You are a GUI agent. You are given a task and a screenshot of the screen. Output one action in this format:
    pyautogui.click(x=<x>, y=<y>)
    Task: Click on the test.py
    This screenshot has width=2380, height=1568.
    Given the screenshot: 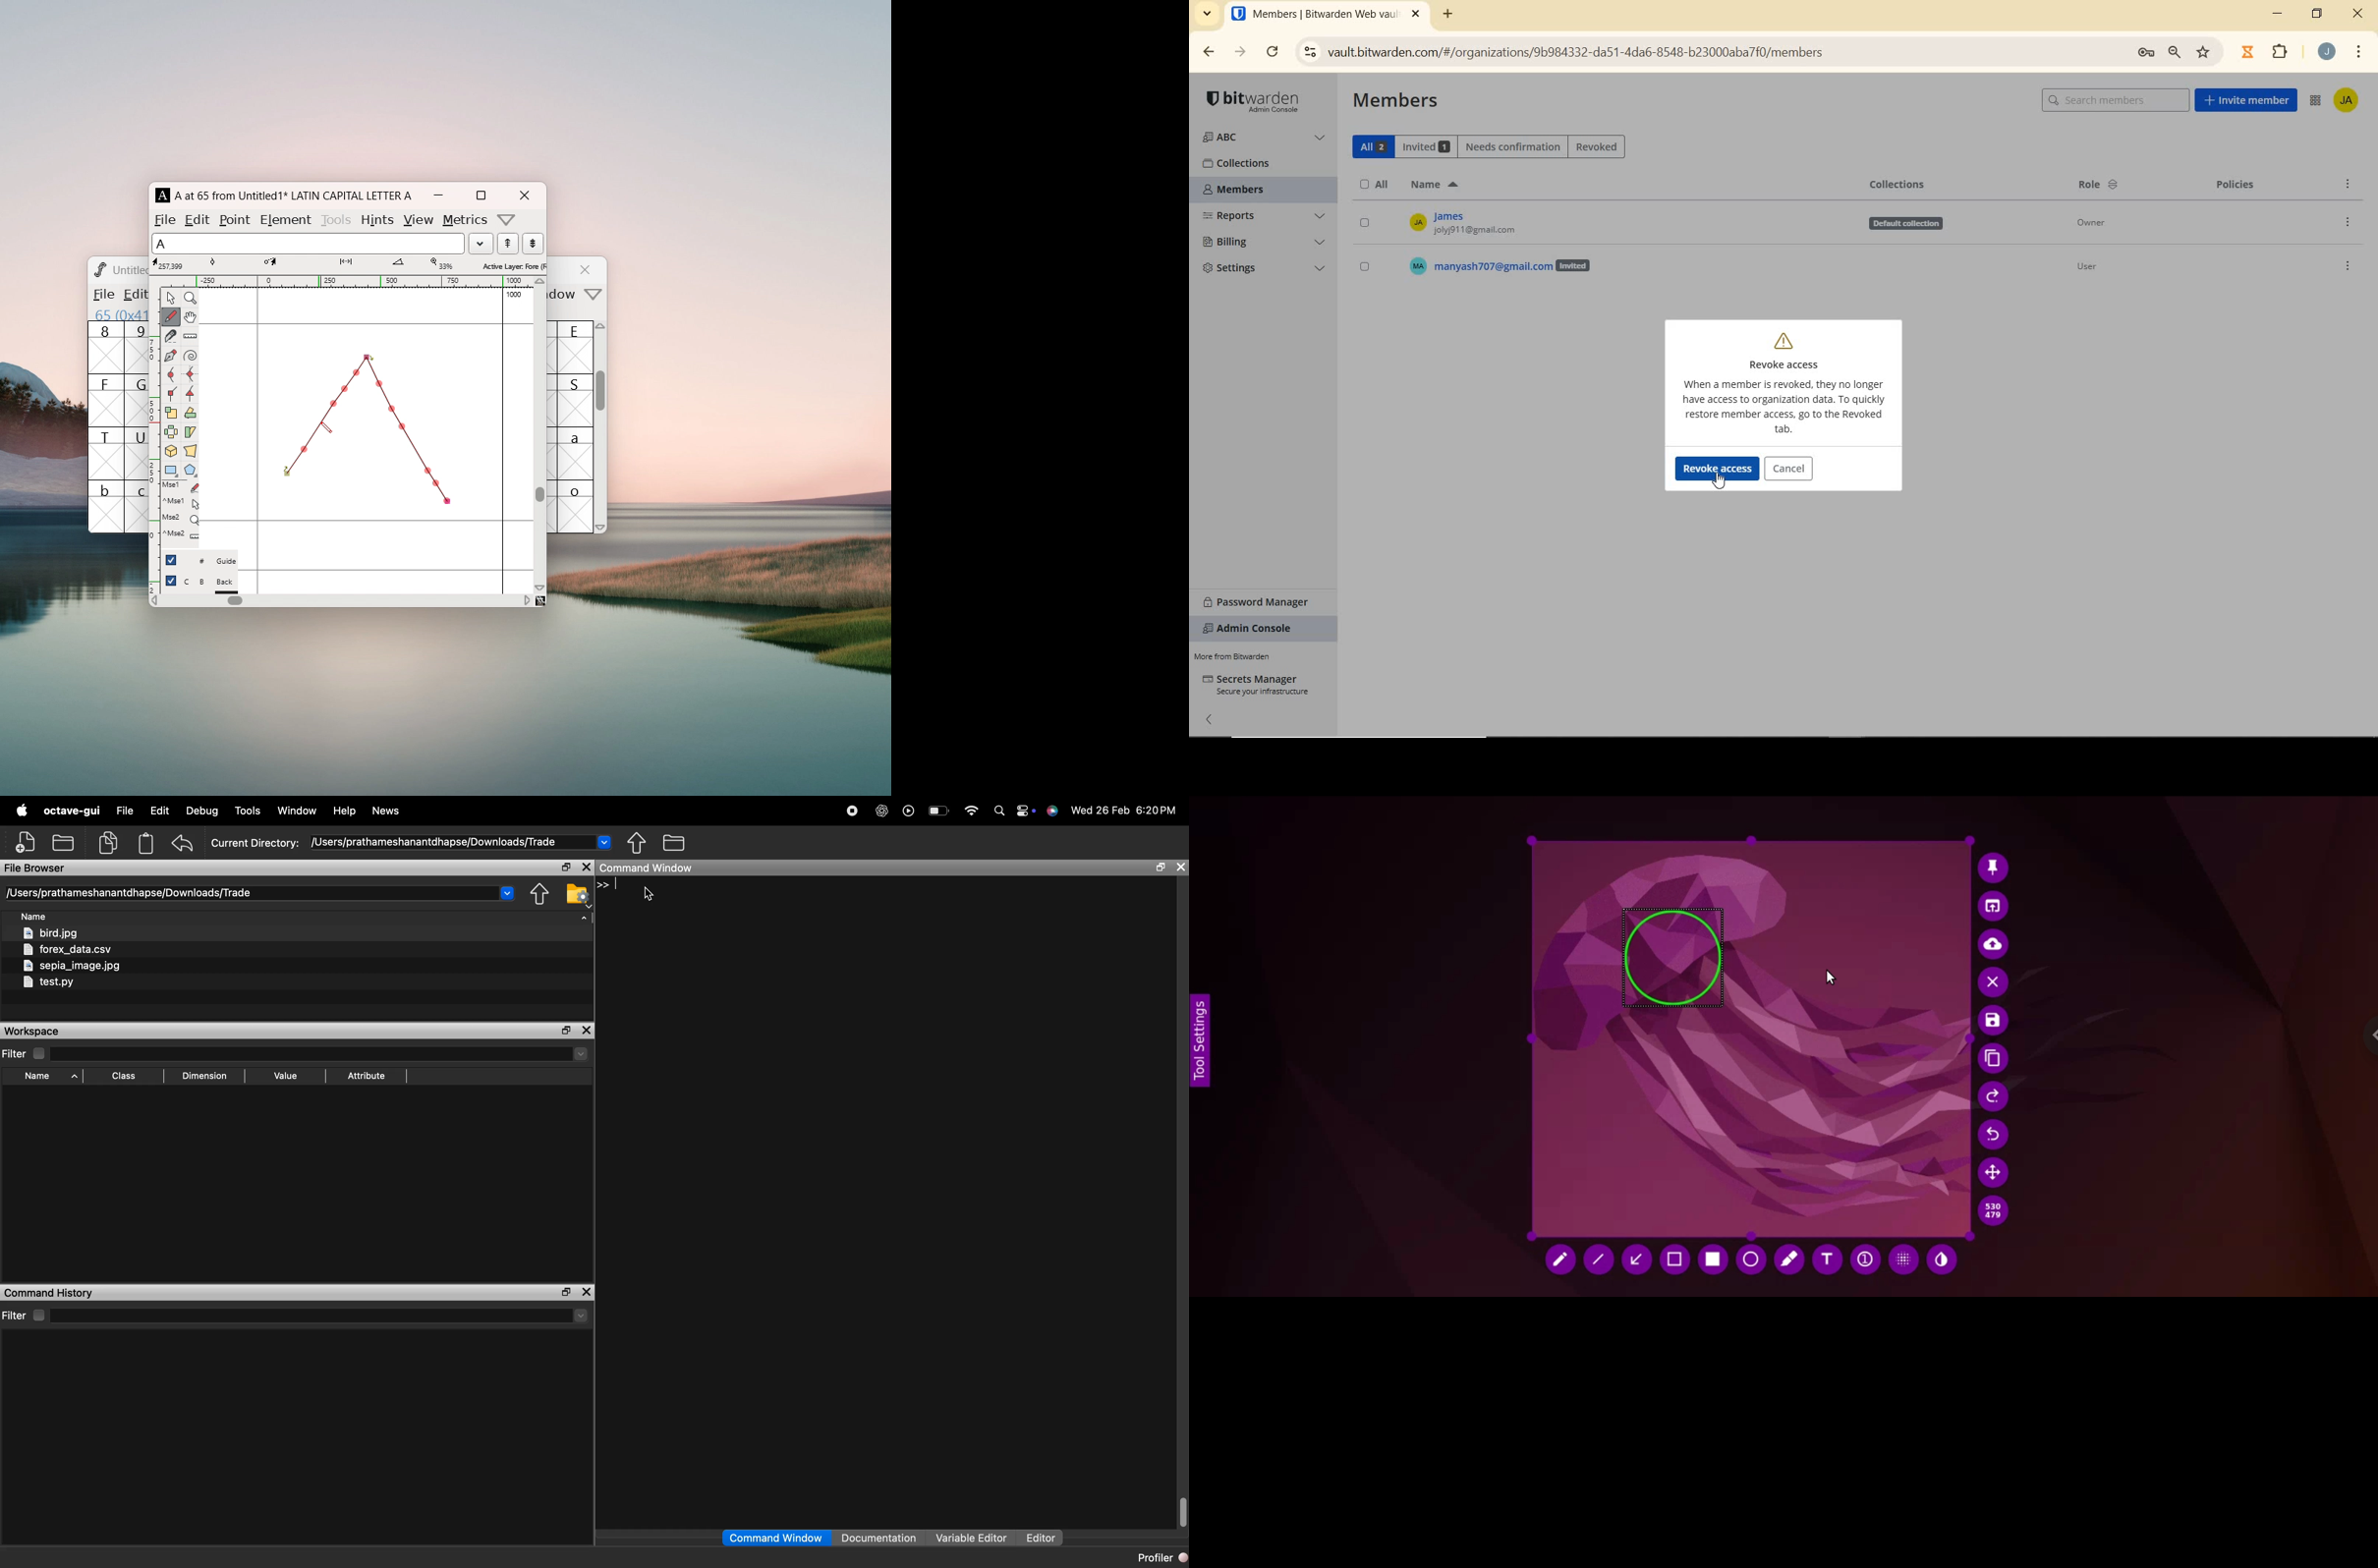 What is the action you would take?
    pyautogui.click(x=48, y=983)
    